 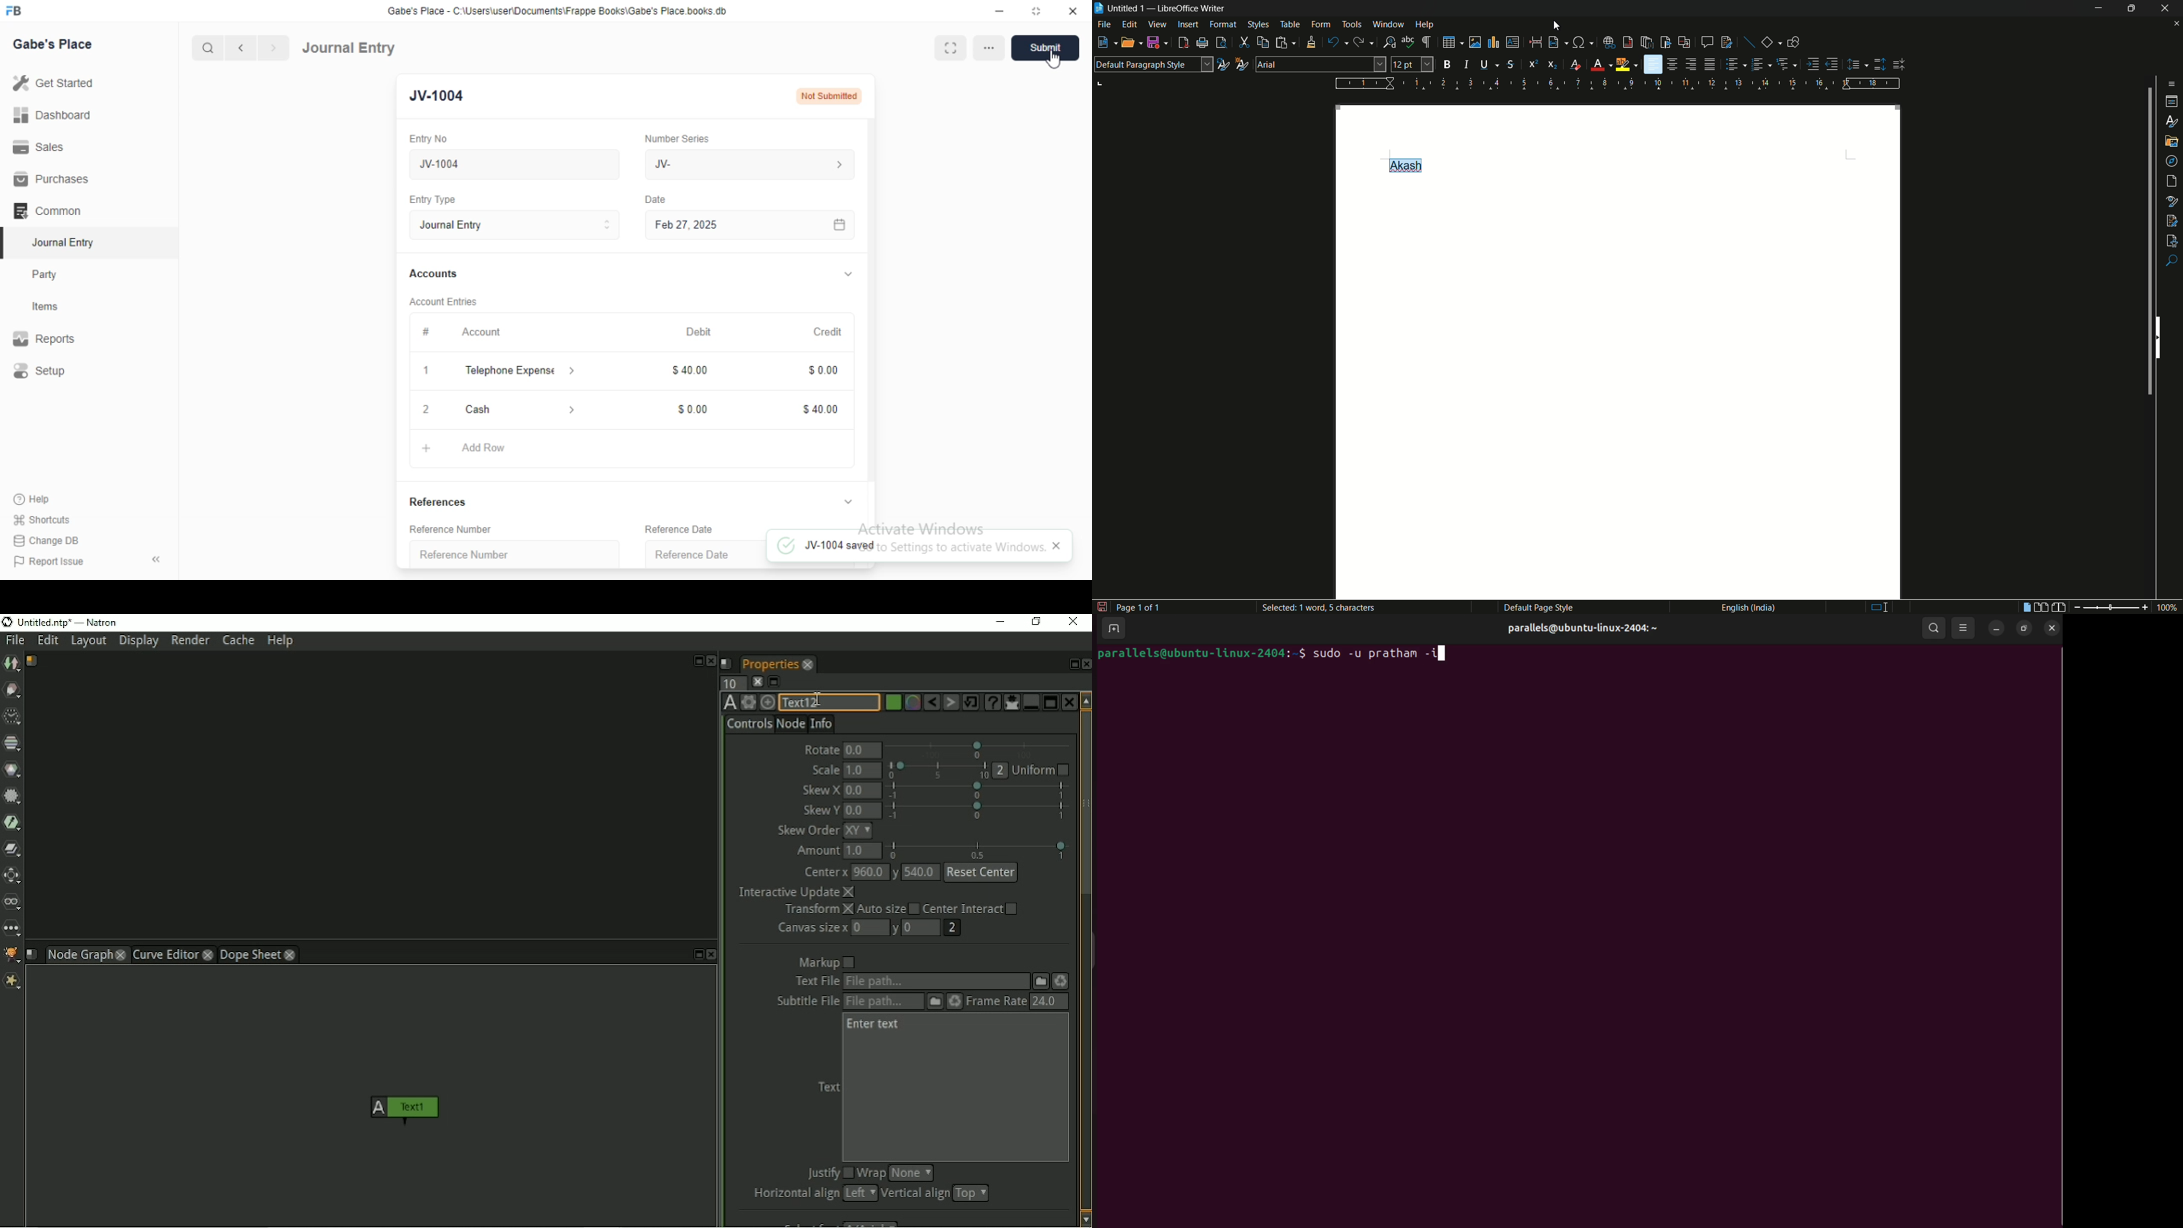 I want to click on page, so click(x=2173, y=181).